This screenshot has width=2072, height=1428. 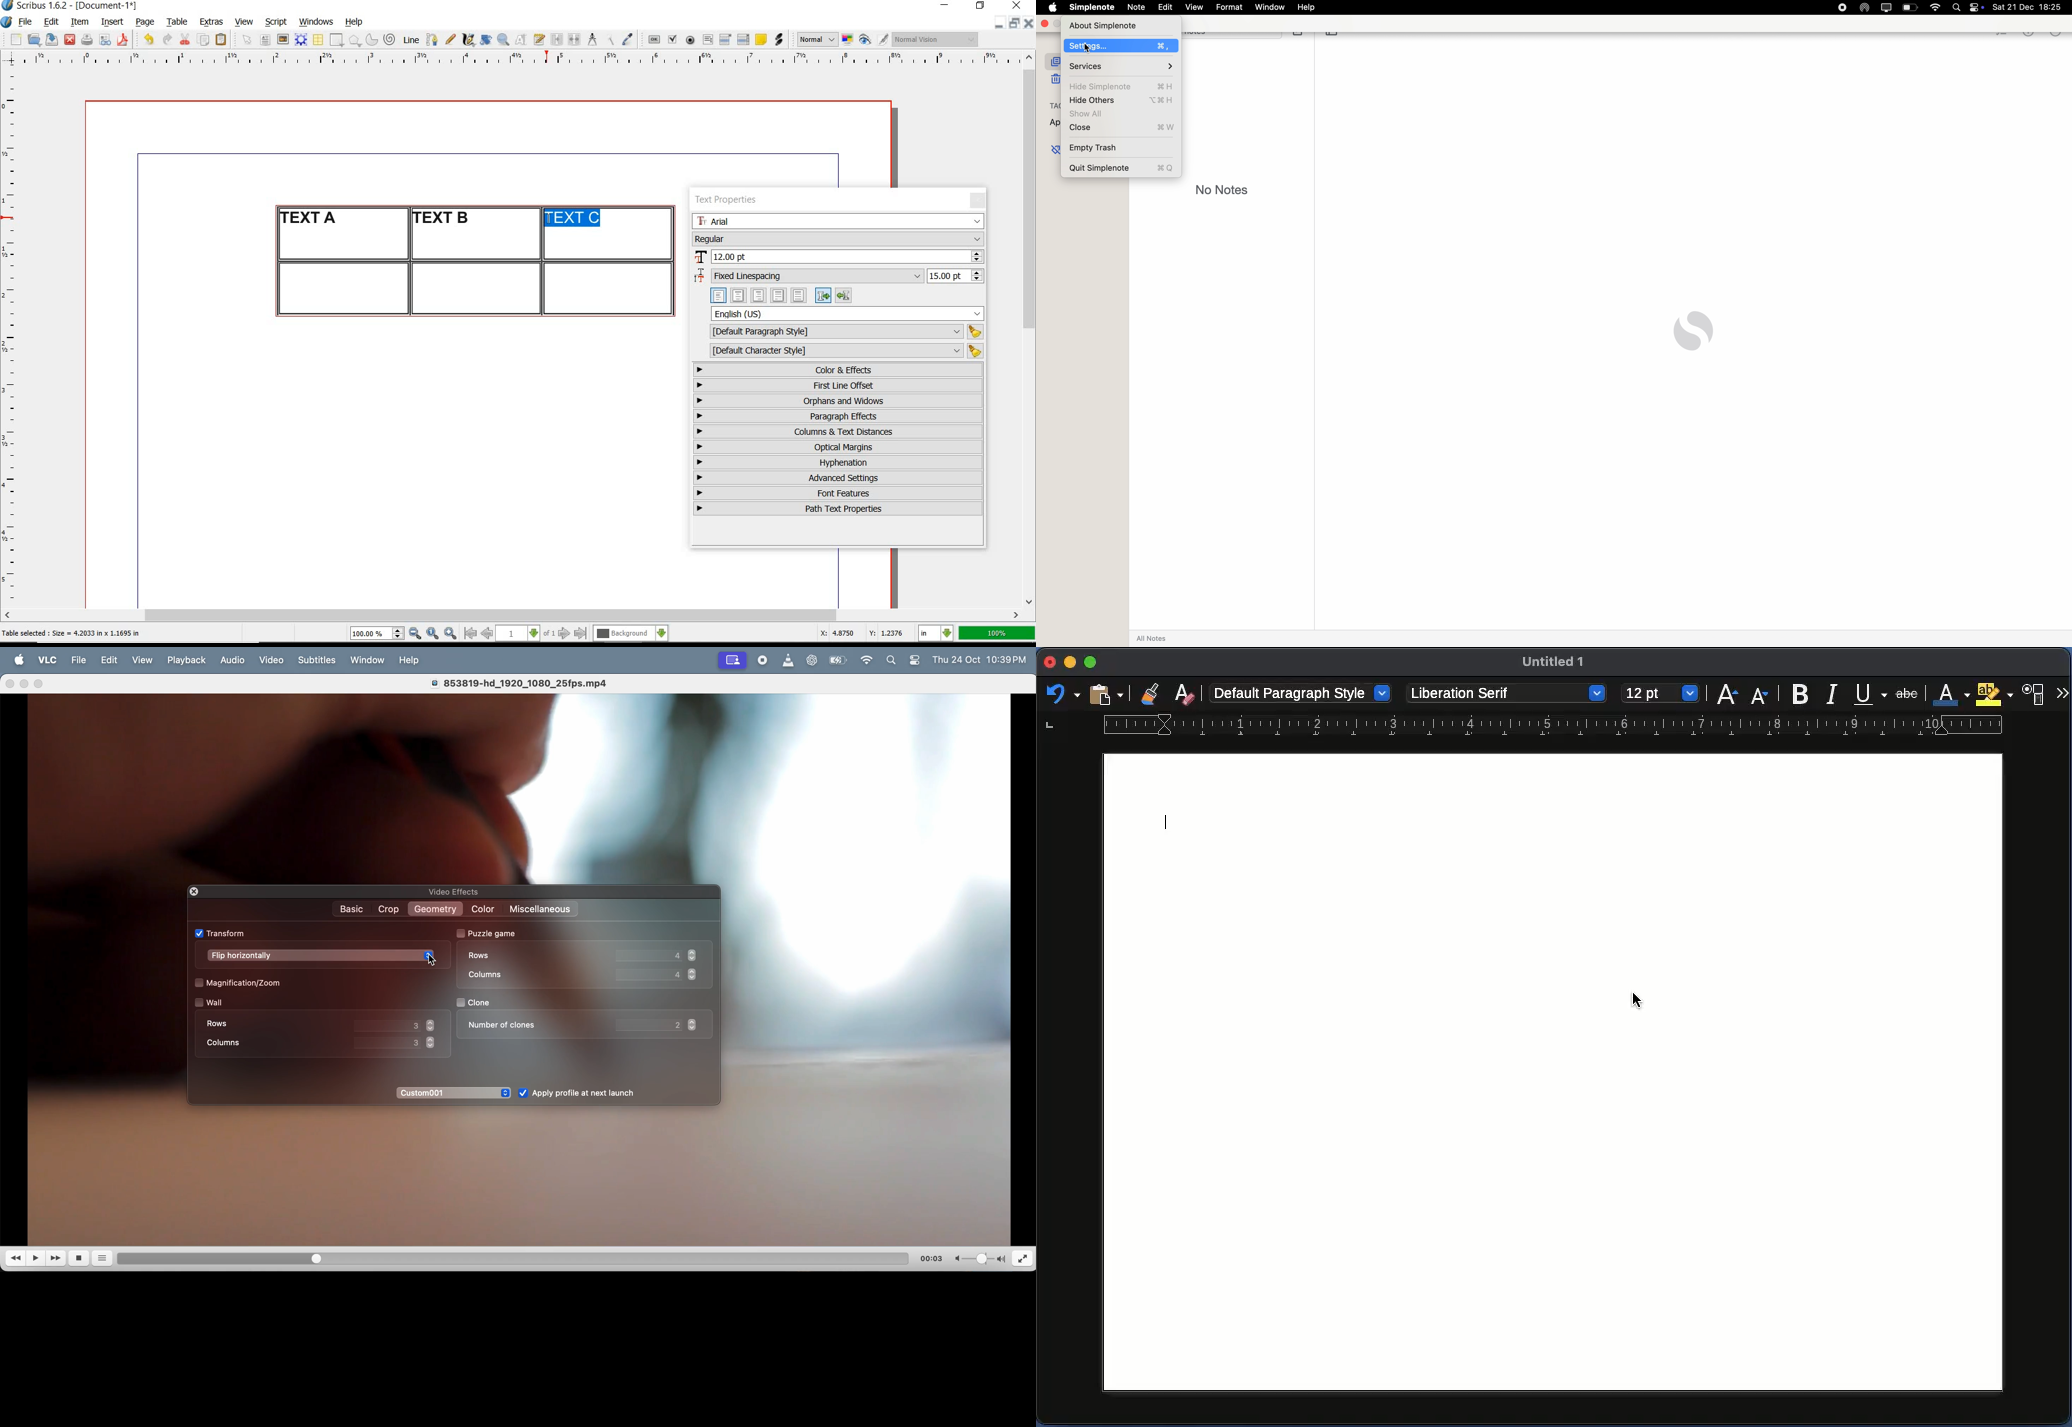 What do you see at coordinates (631, 635) in the screenshot?
I see `select the current layer` at bounding box center [631, 635].